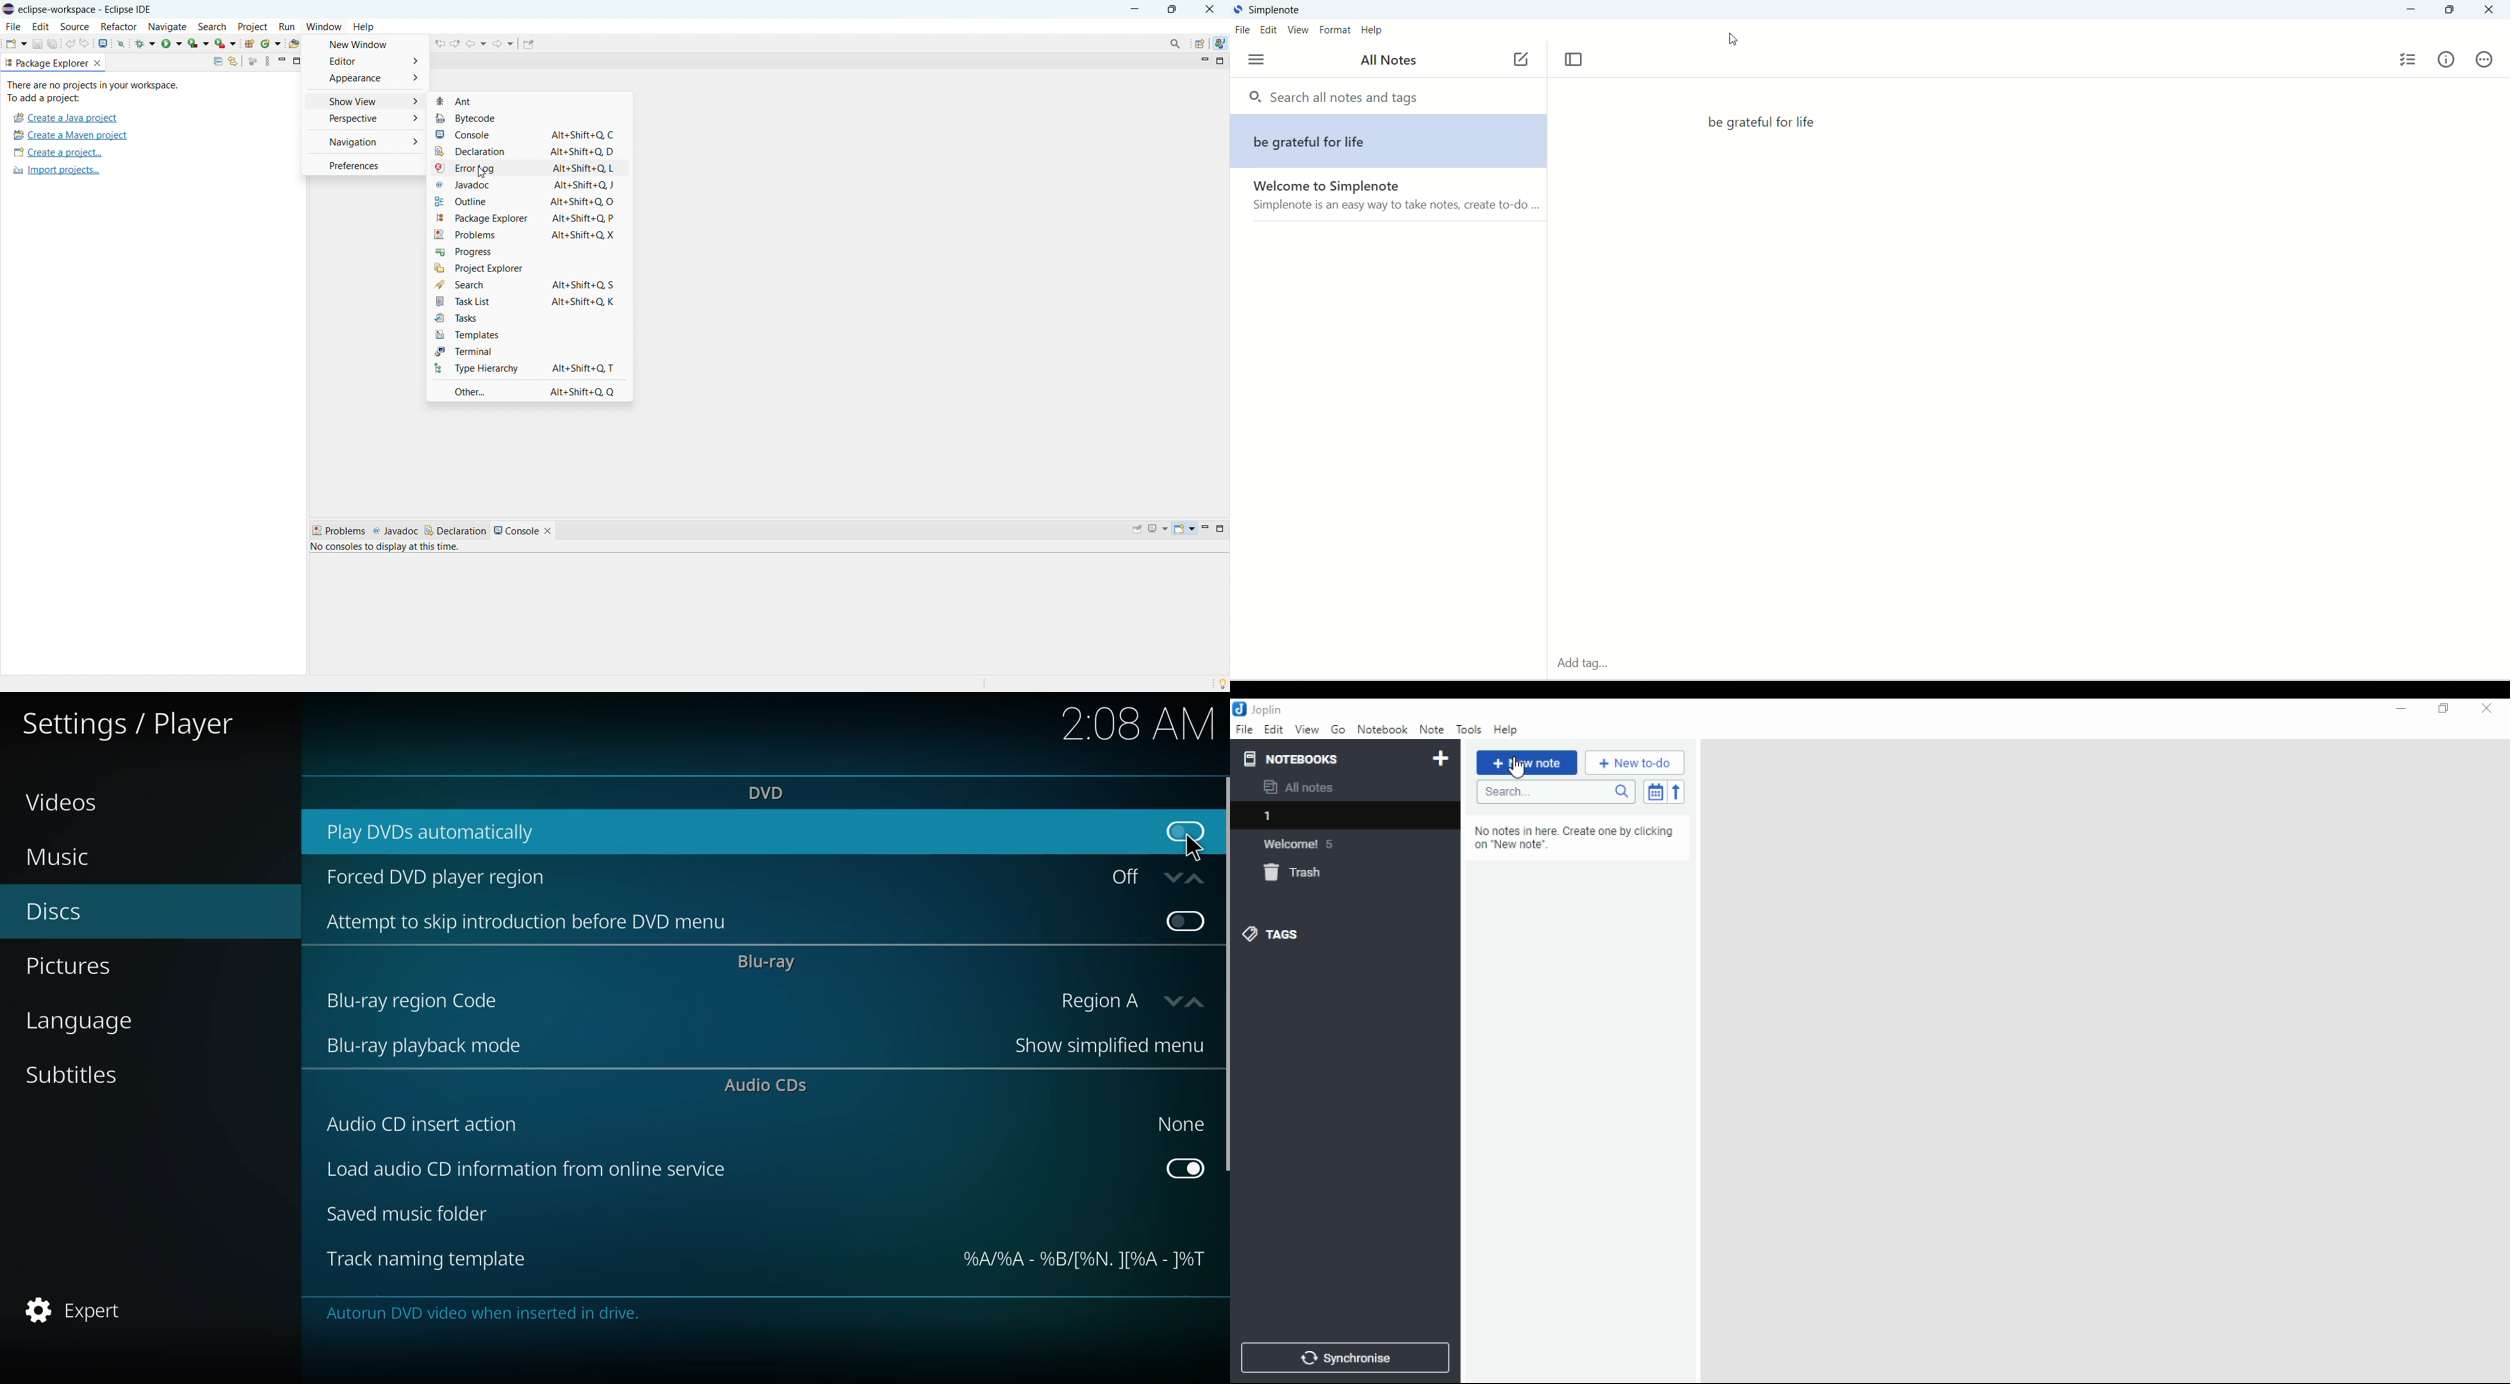 The width and height of the screenshot is (2520, 1400). What do you see at coordinates (1308, 730) in the screenshot?
I see `view` at bounding box center [1308, 730].